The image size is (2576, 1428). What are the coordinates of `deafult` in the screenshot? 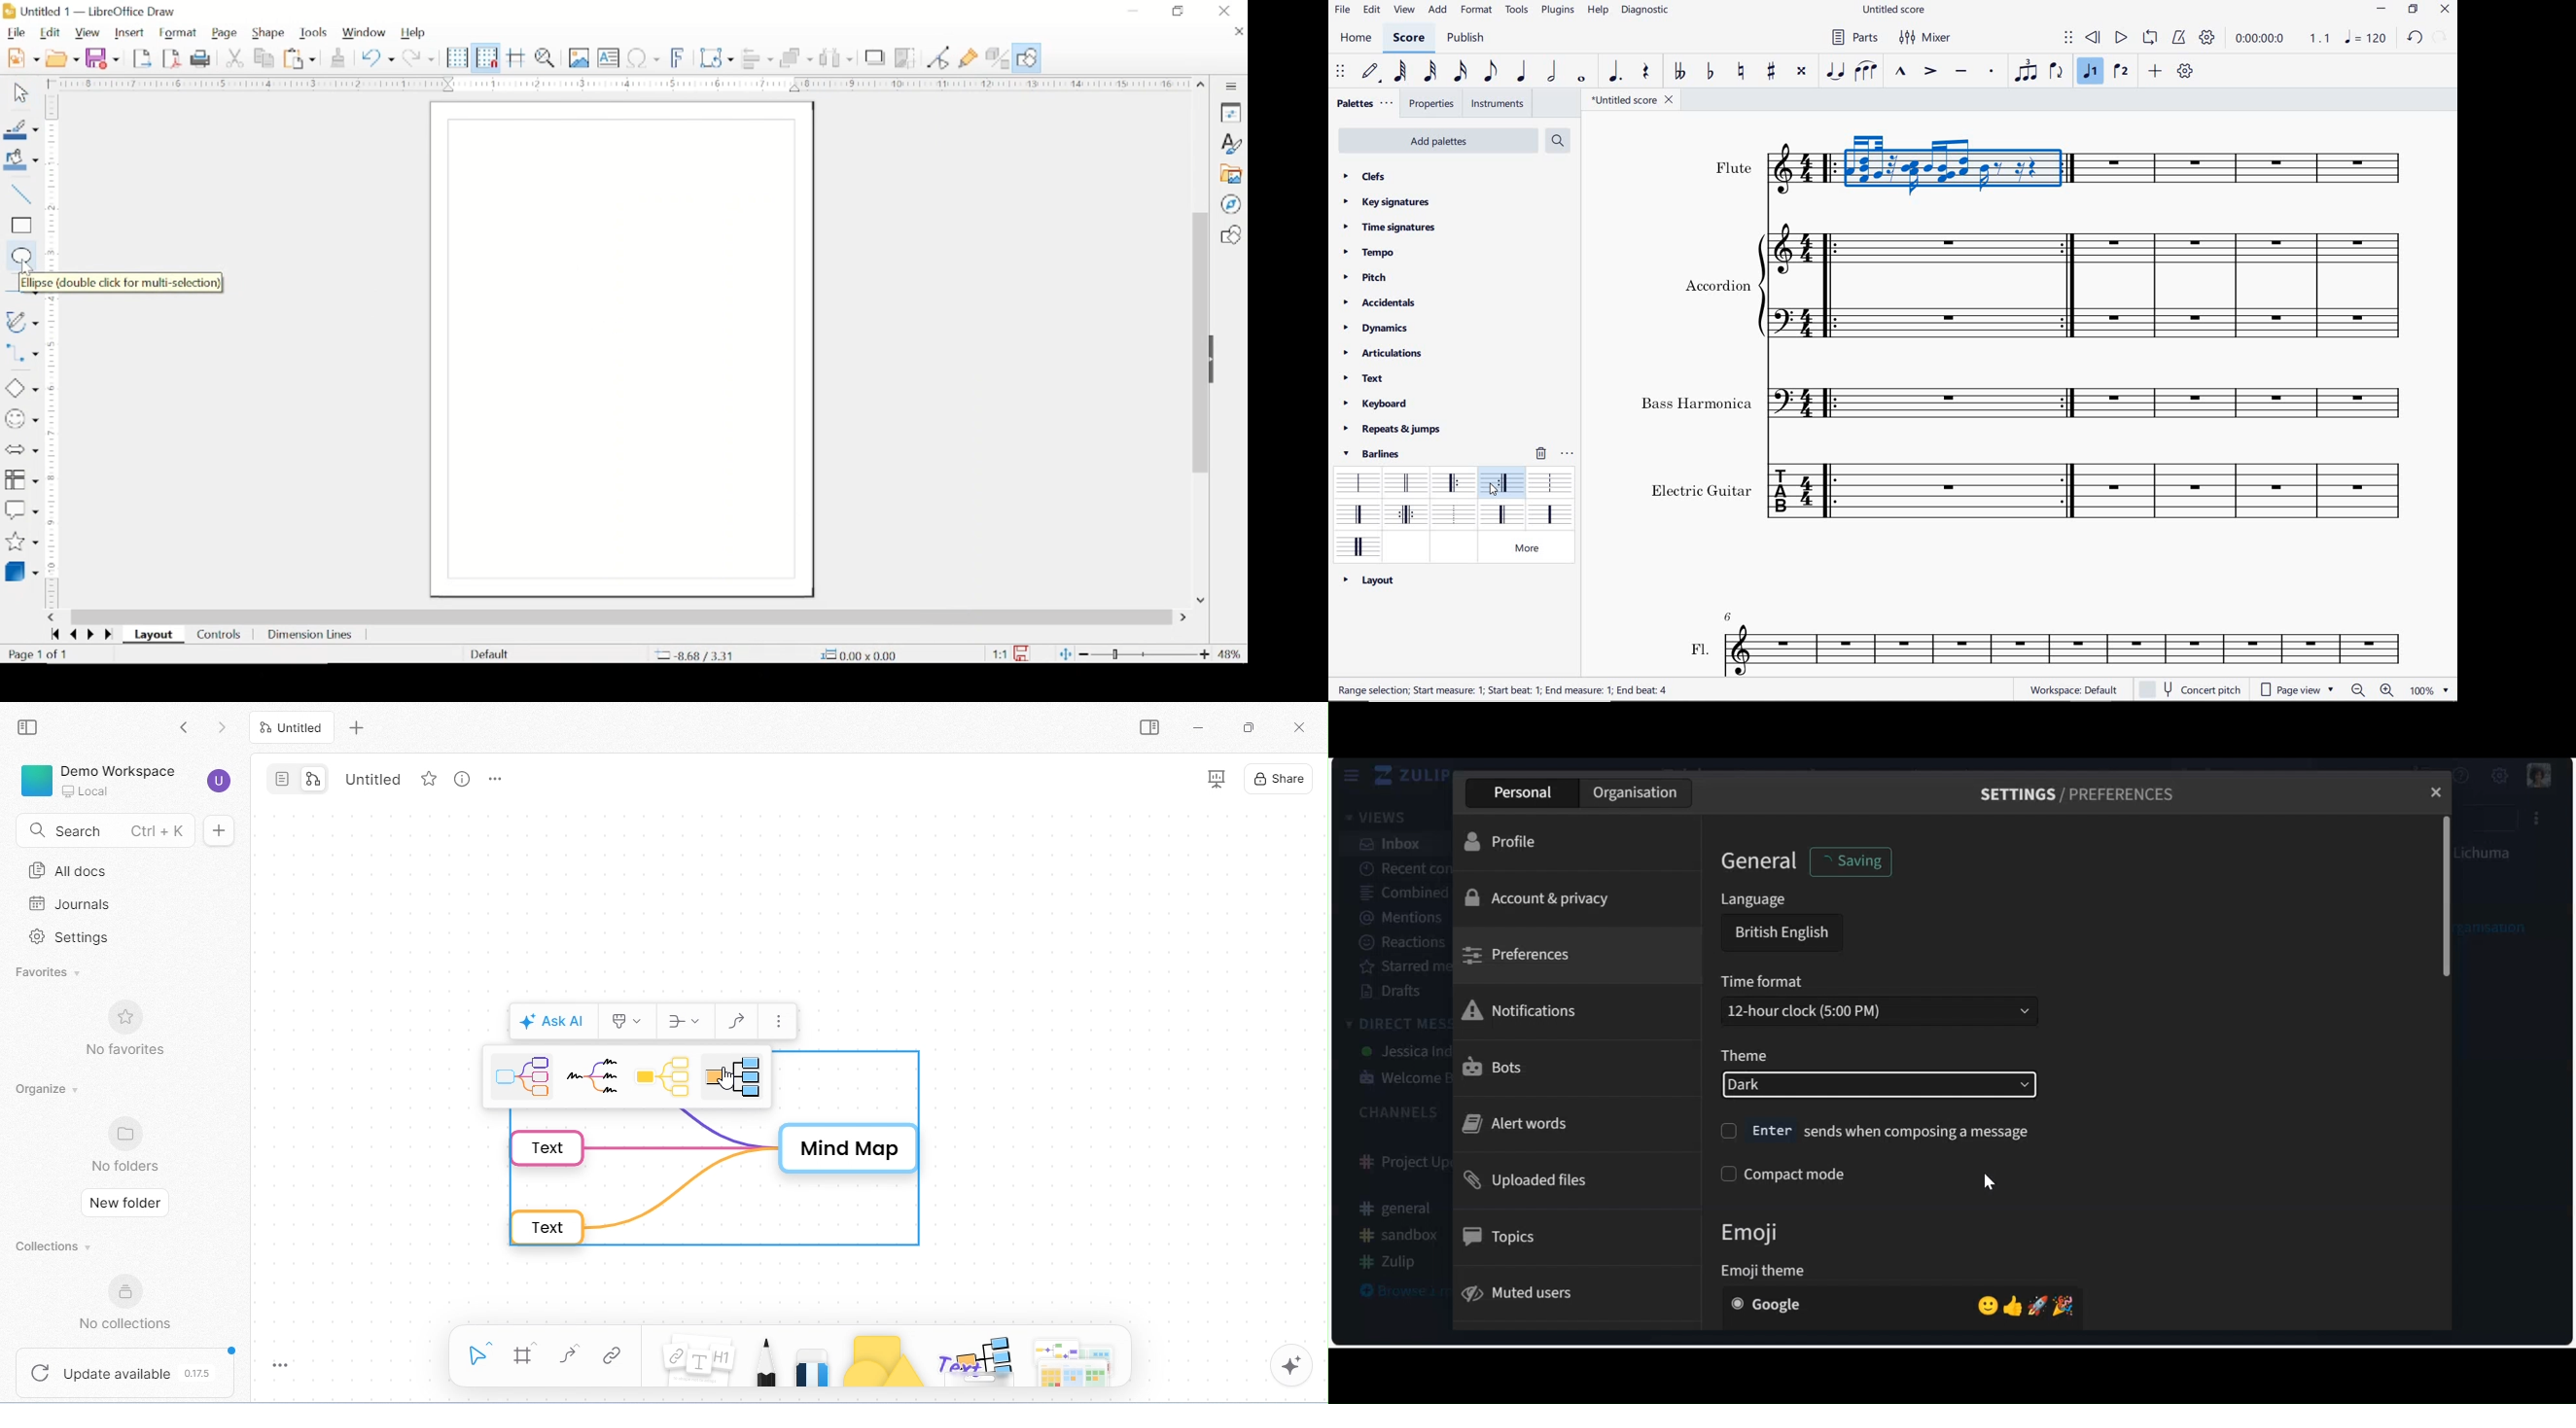 It's located at (488, 655).